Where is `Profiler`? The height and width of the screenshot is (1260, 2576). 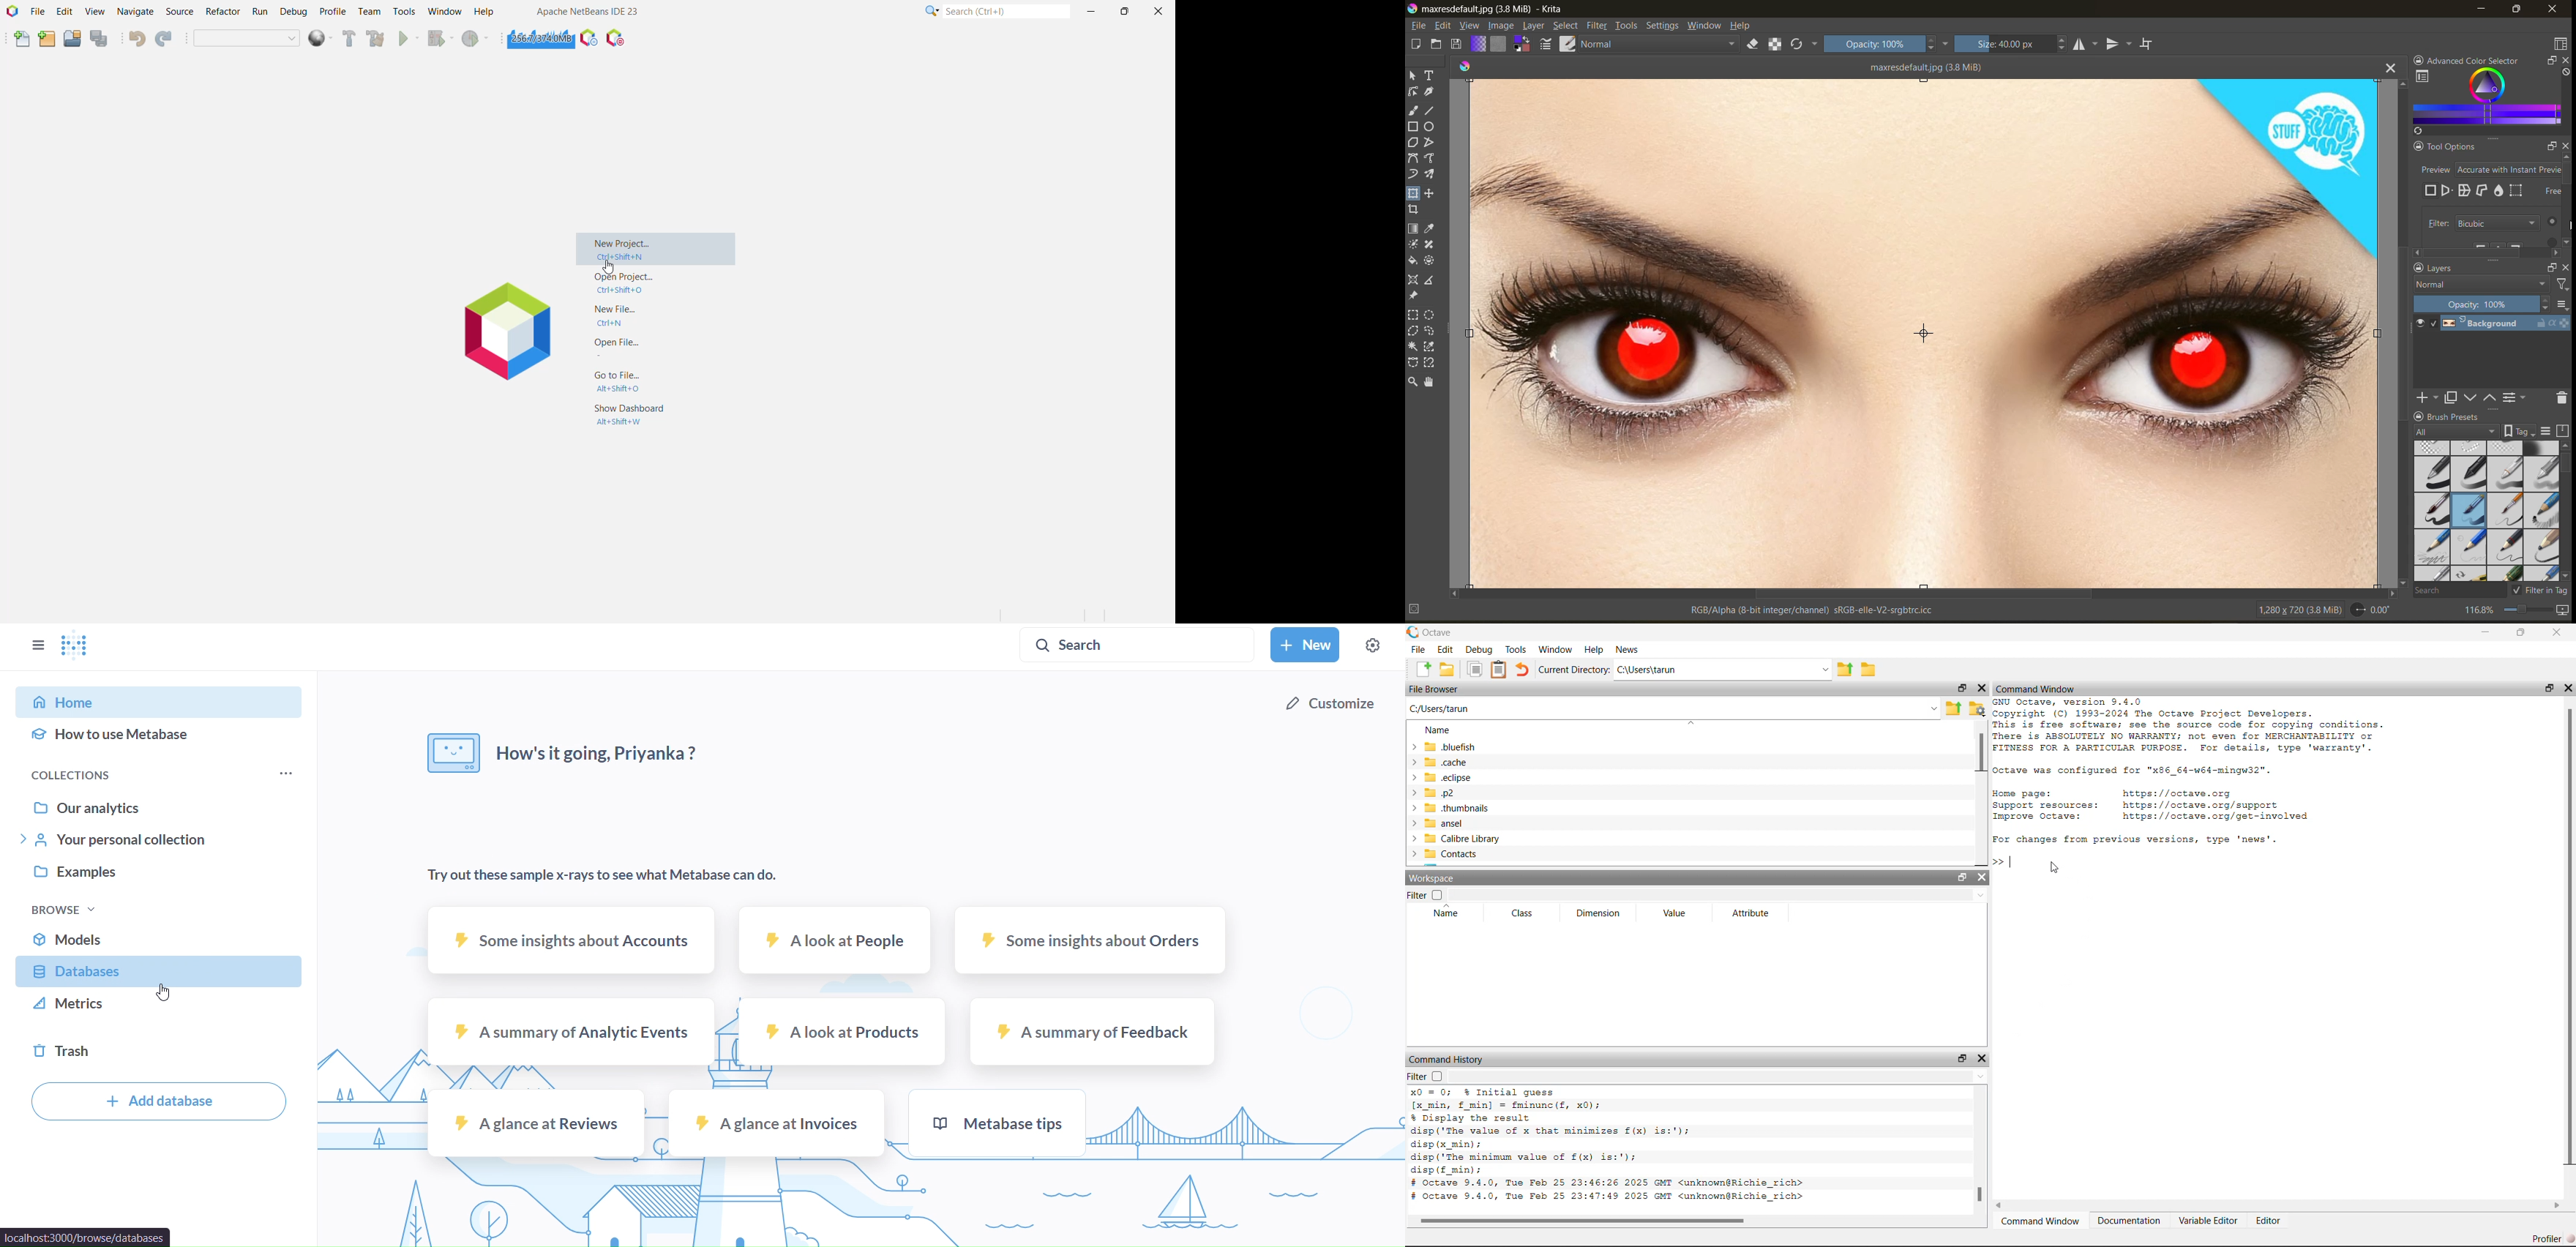 Profiler is located at coordinates (2547, 1235).